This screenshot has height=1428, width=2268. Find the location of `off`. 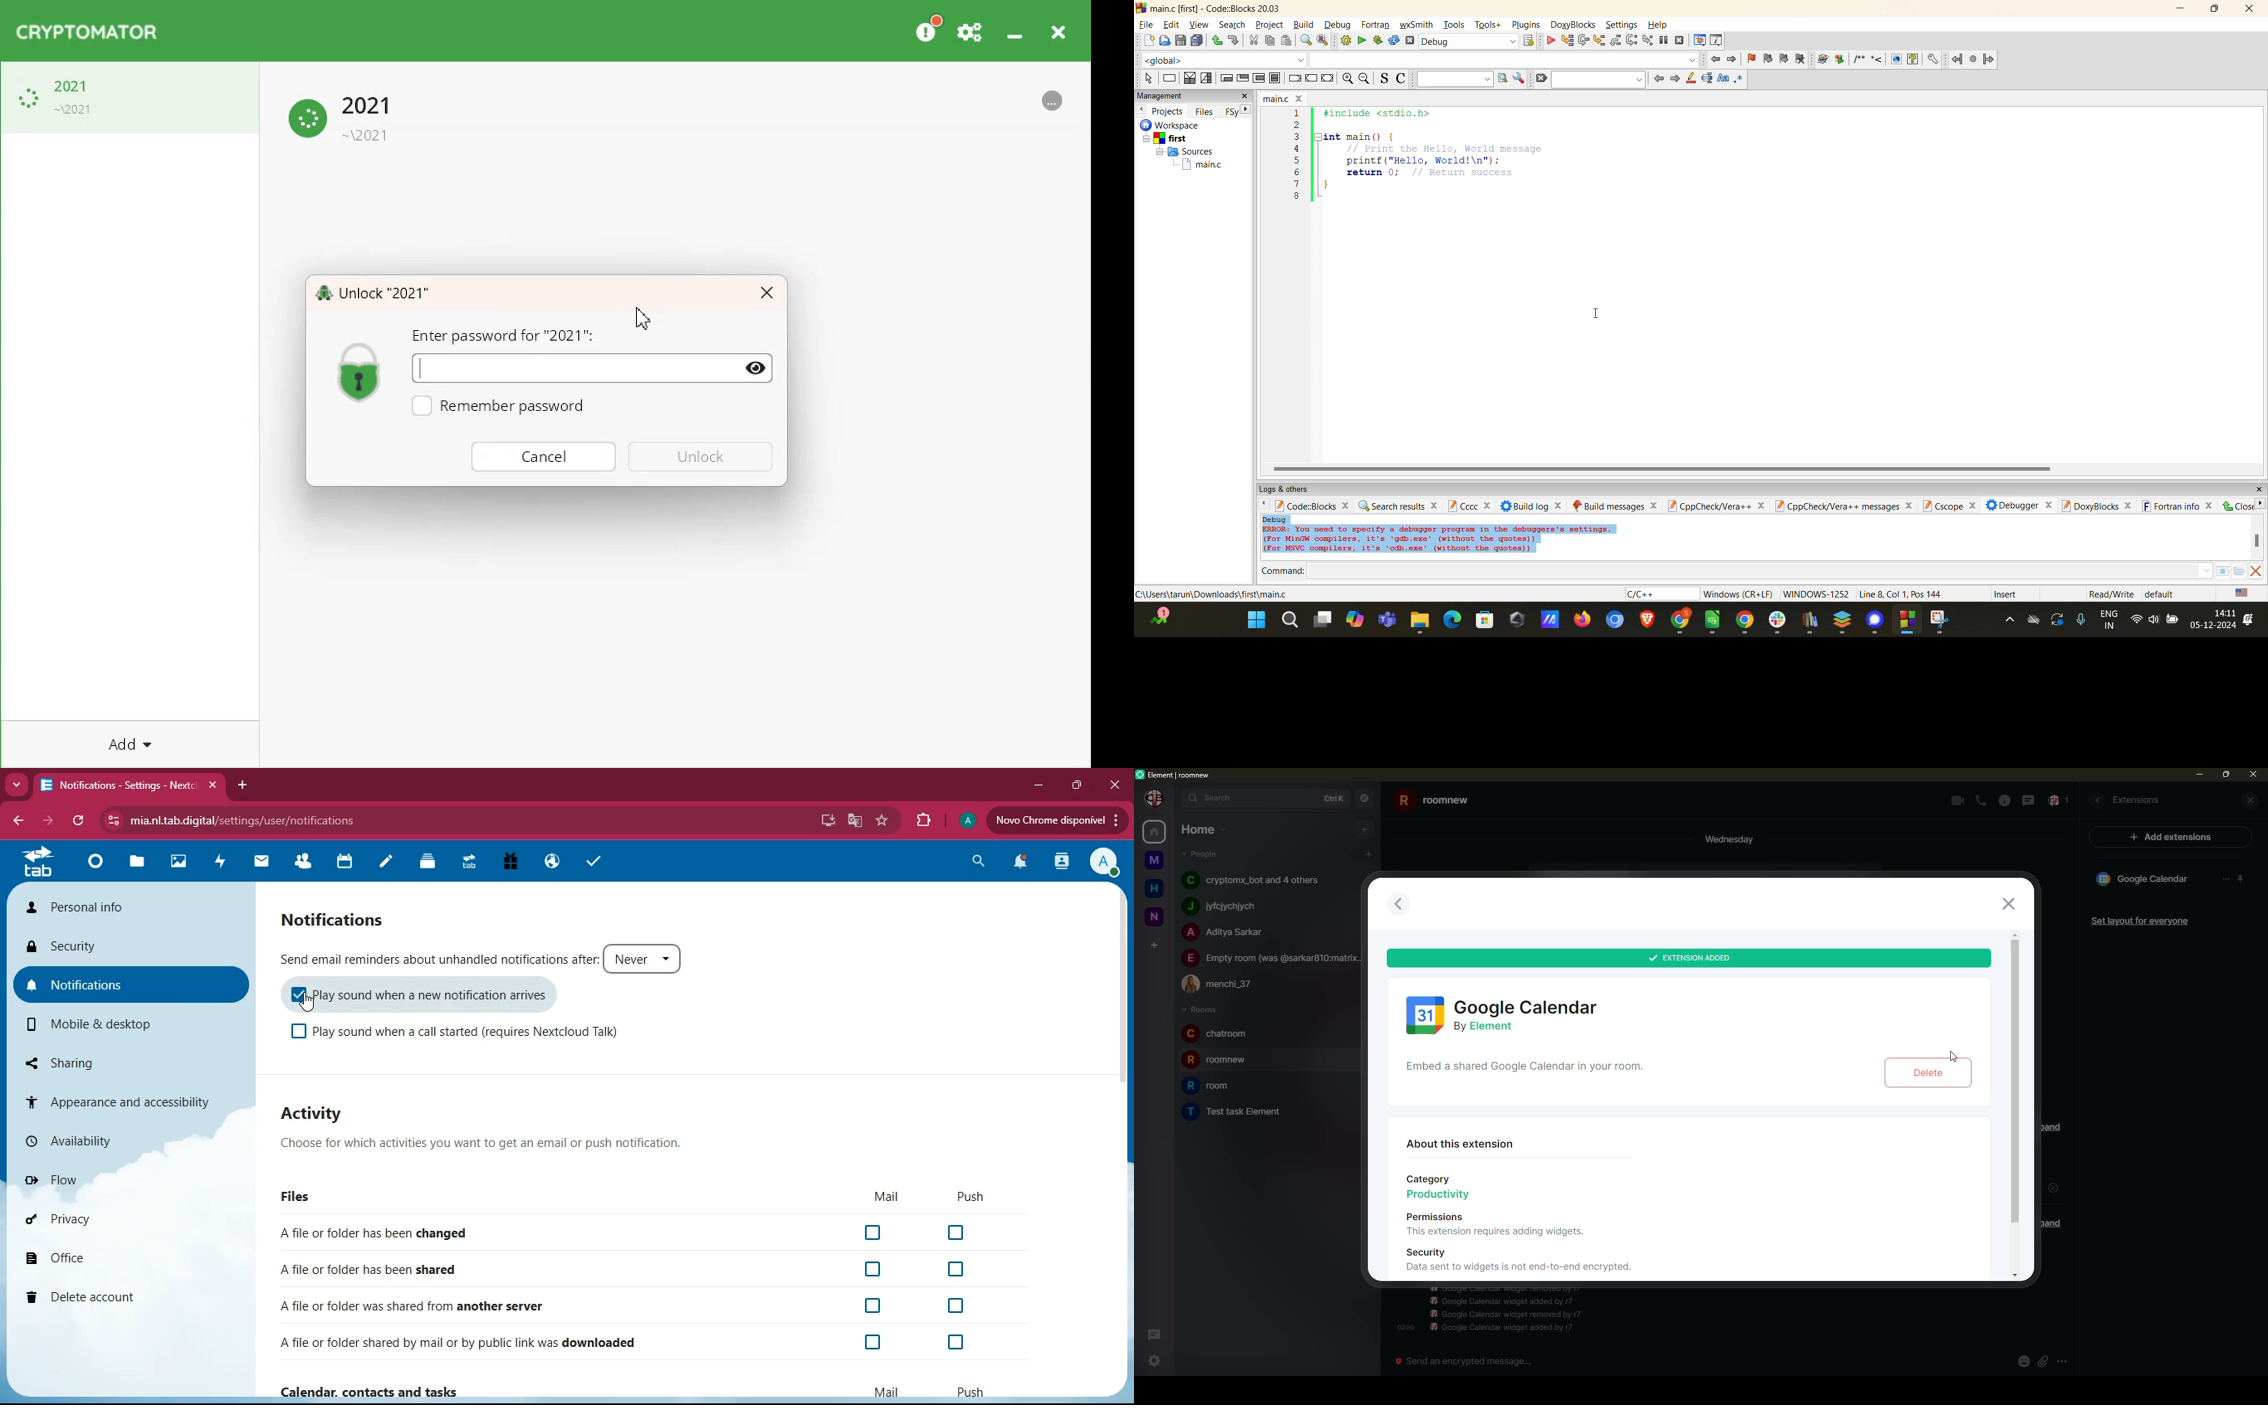

off is located at coordinates (954, 1344).